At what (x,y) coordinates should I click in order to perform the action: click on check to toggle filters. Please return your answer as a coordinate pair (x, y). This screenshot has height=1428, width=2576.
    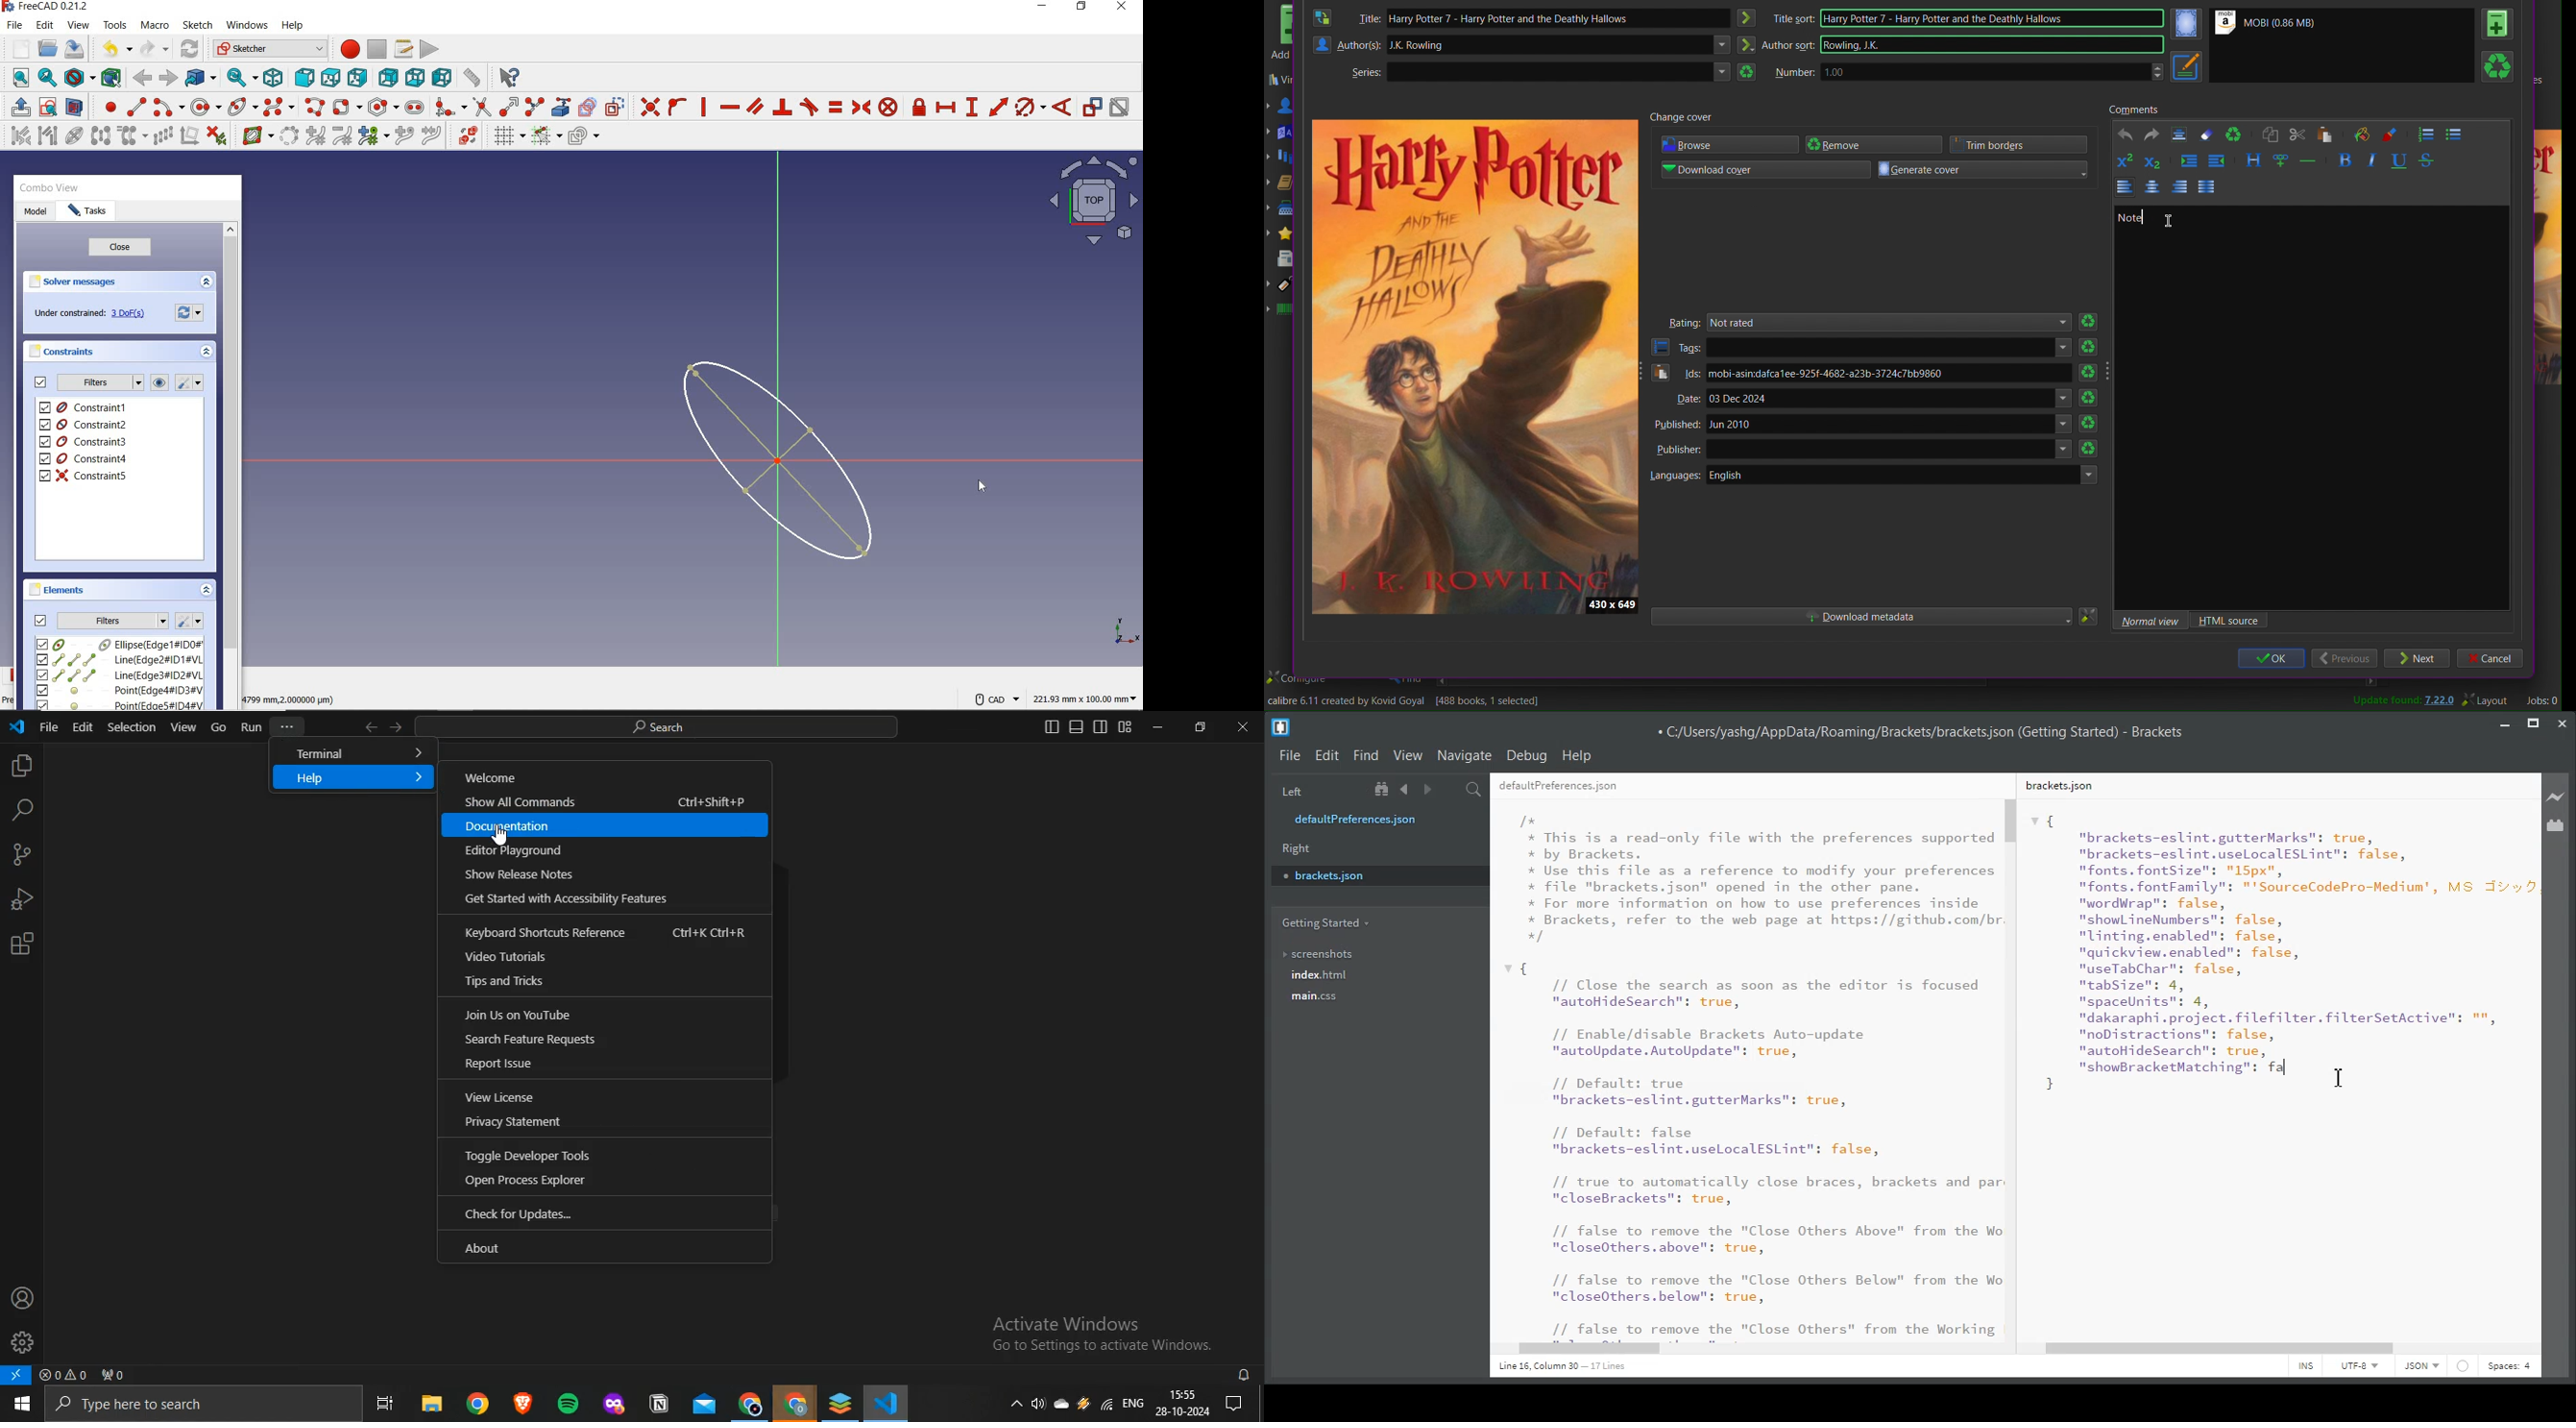
    Looking at the image, I should click on (41, 620).